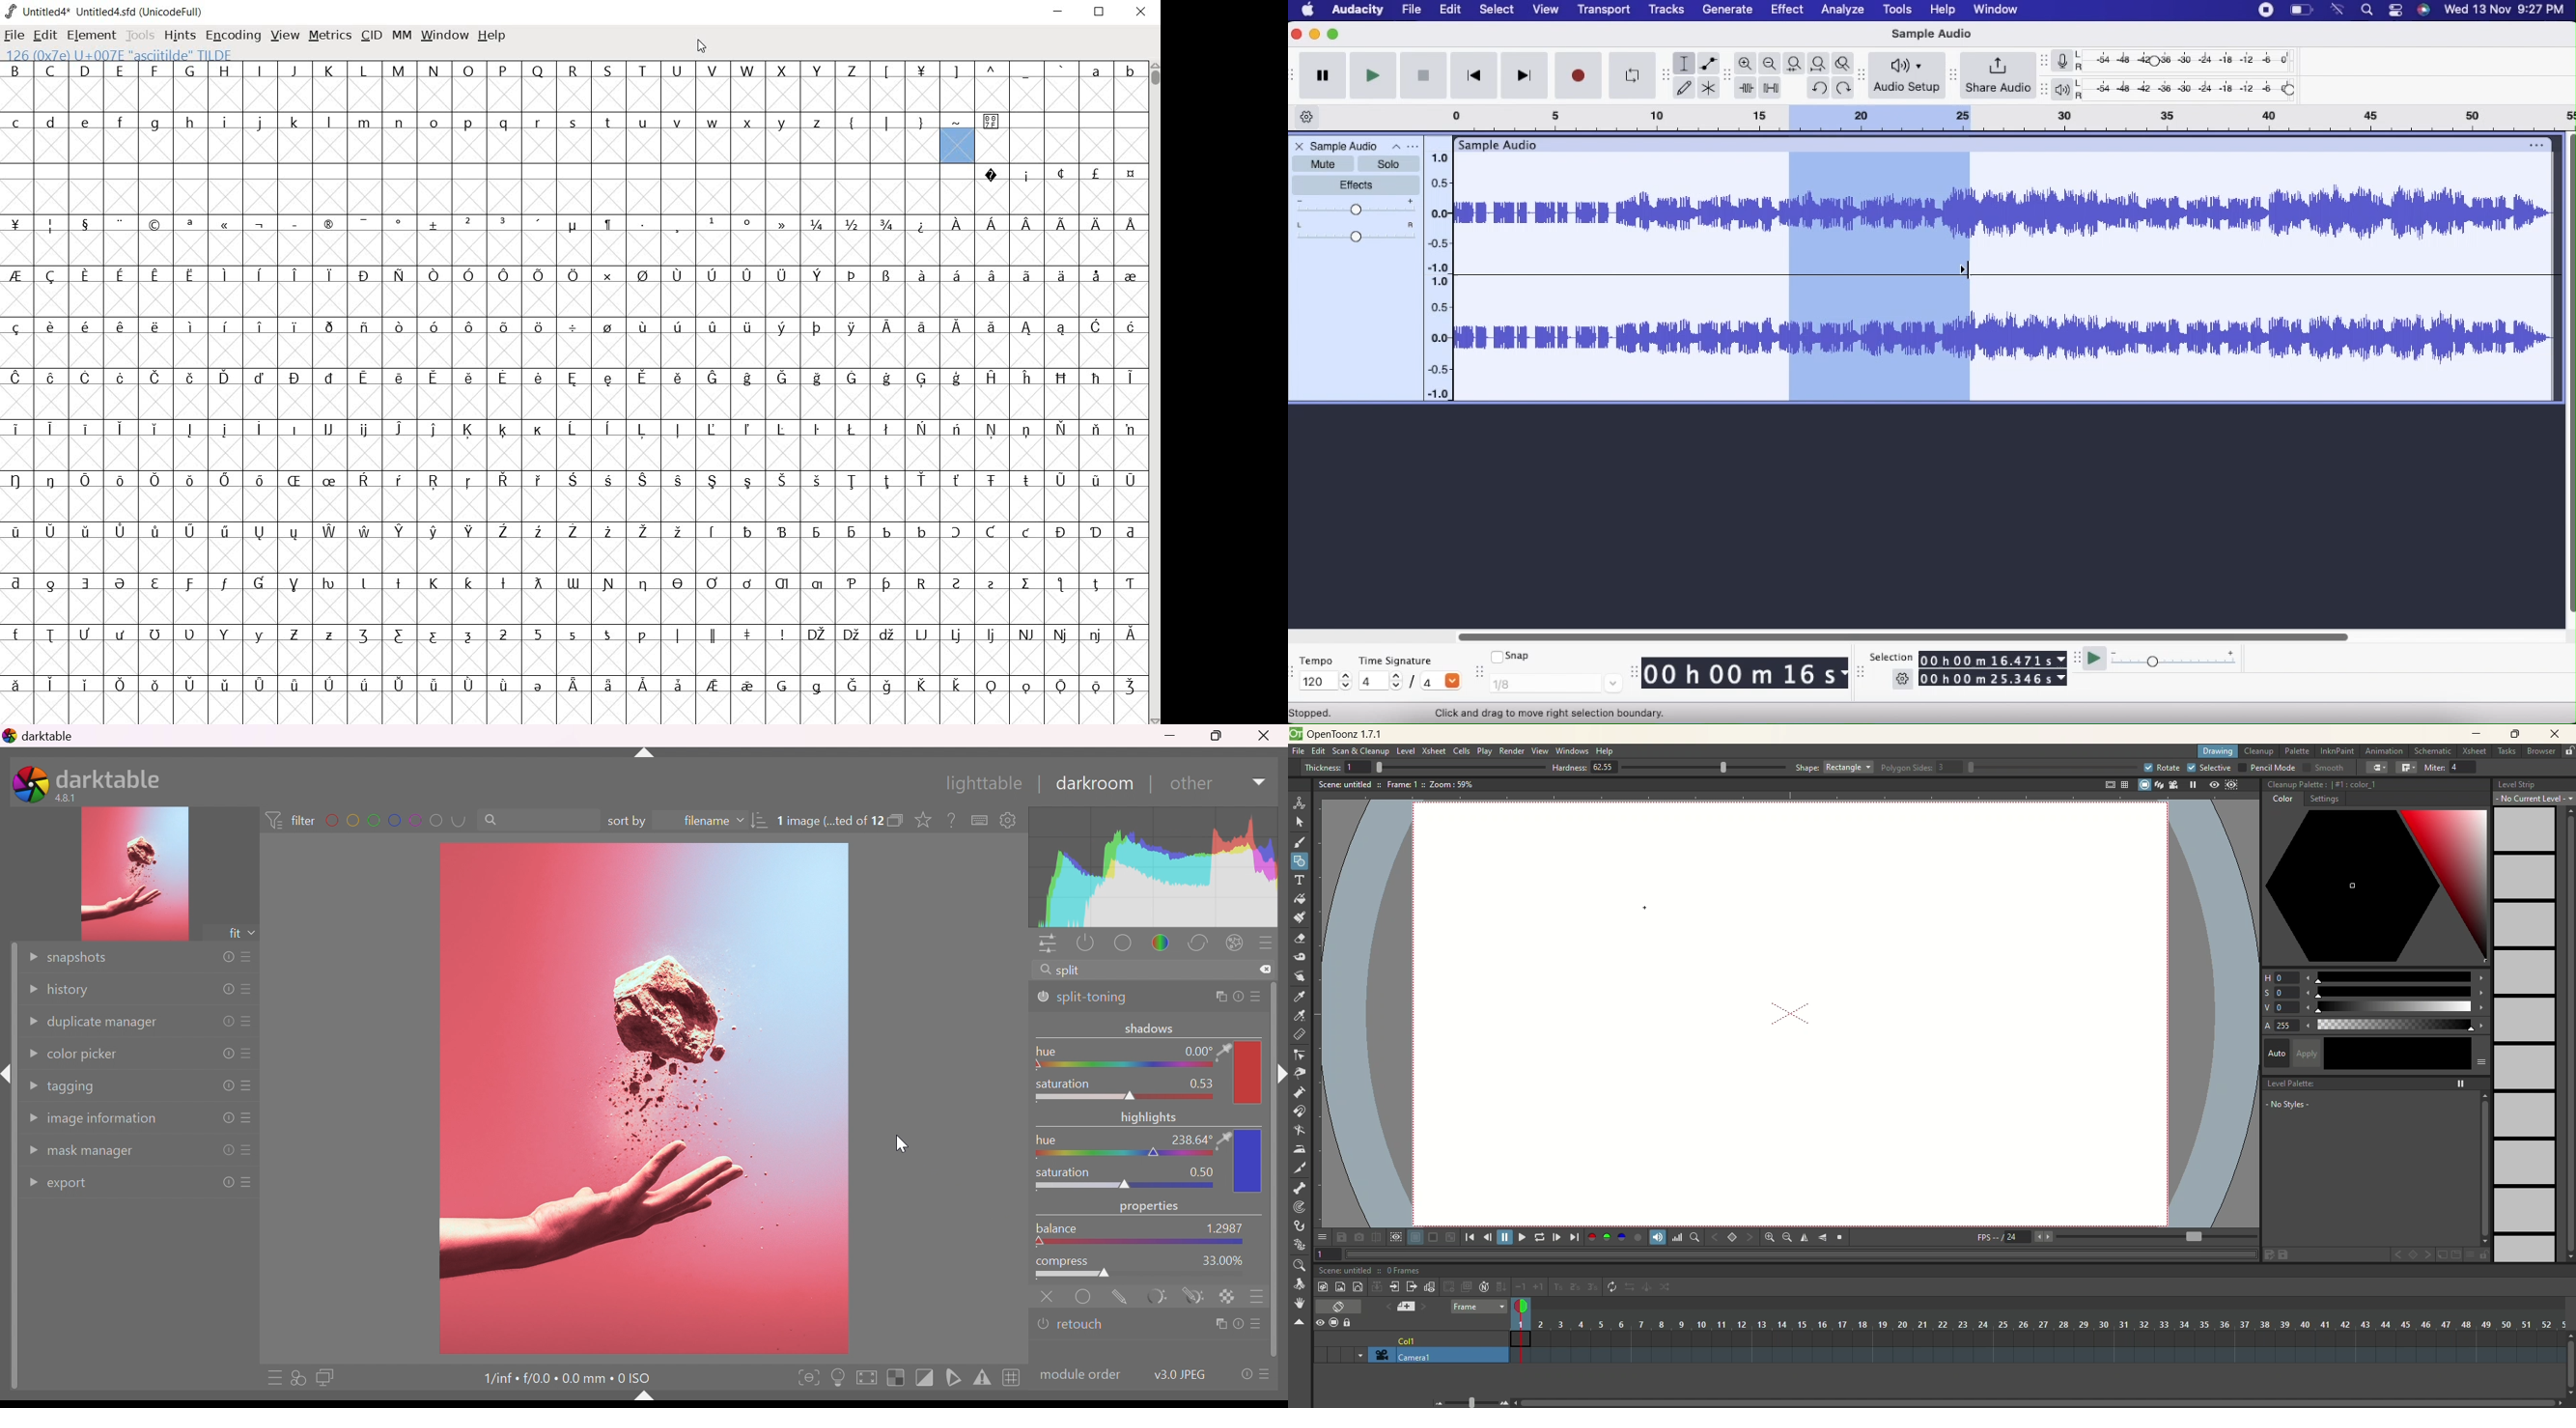  I want to click on Window, so click(2001, 10).